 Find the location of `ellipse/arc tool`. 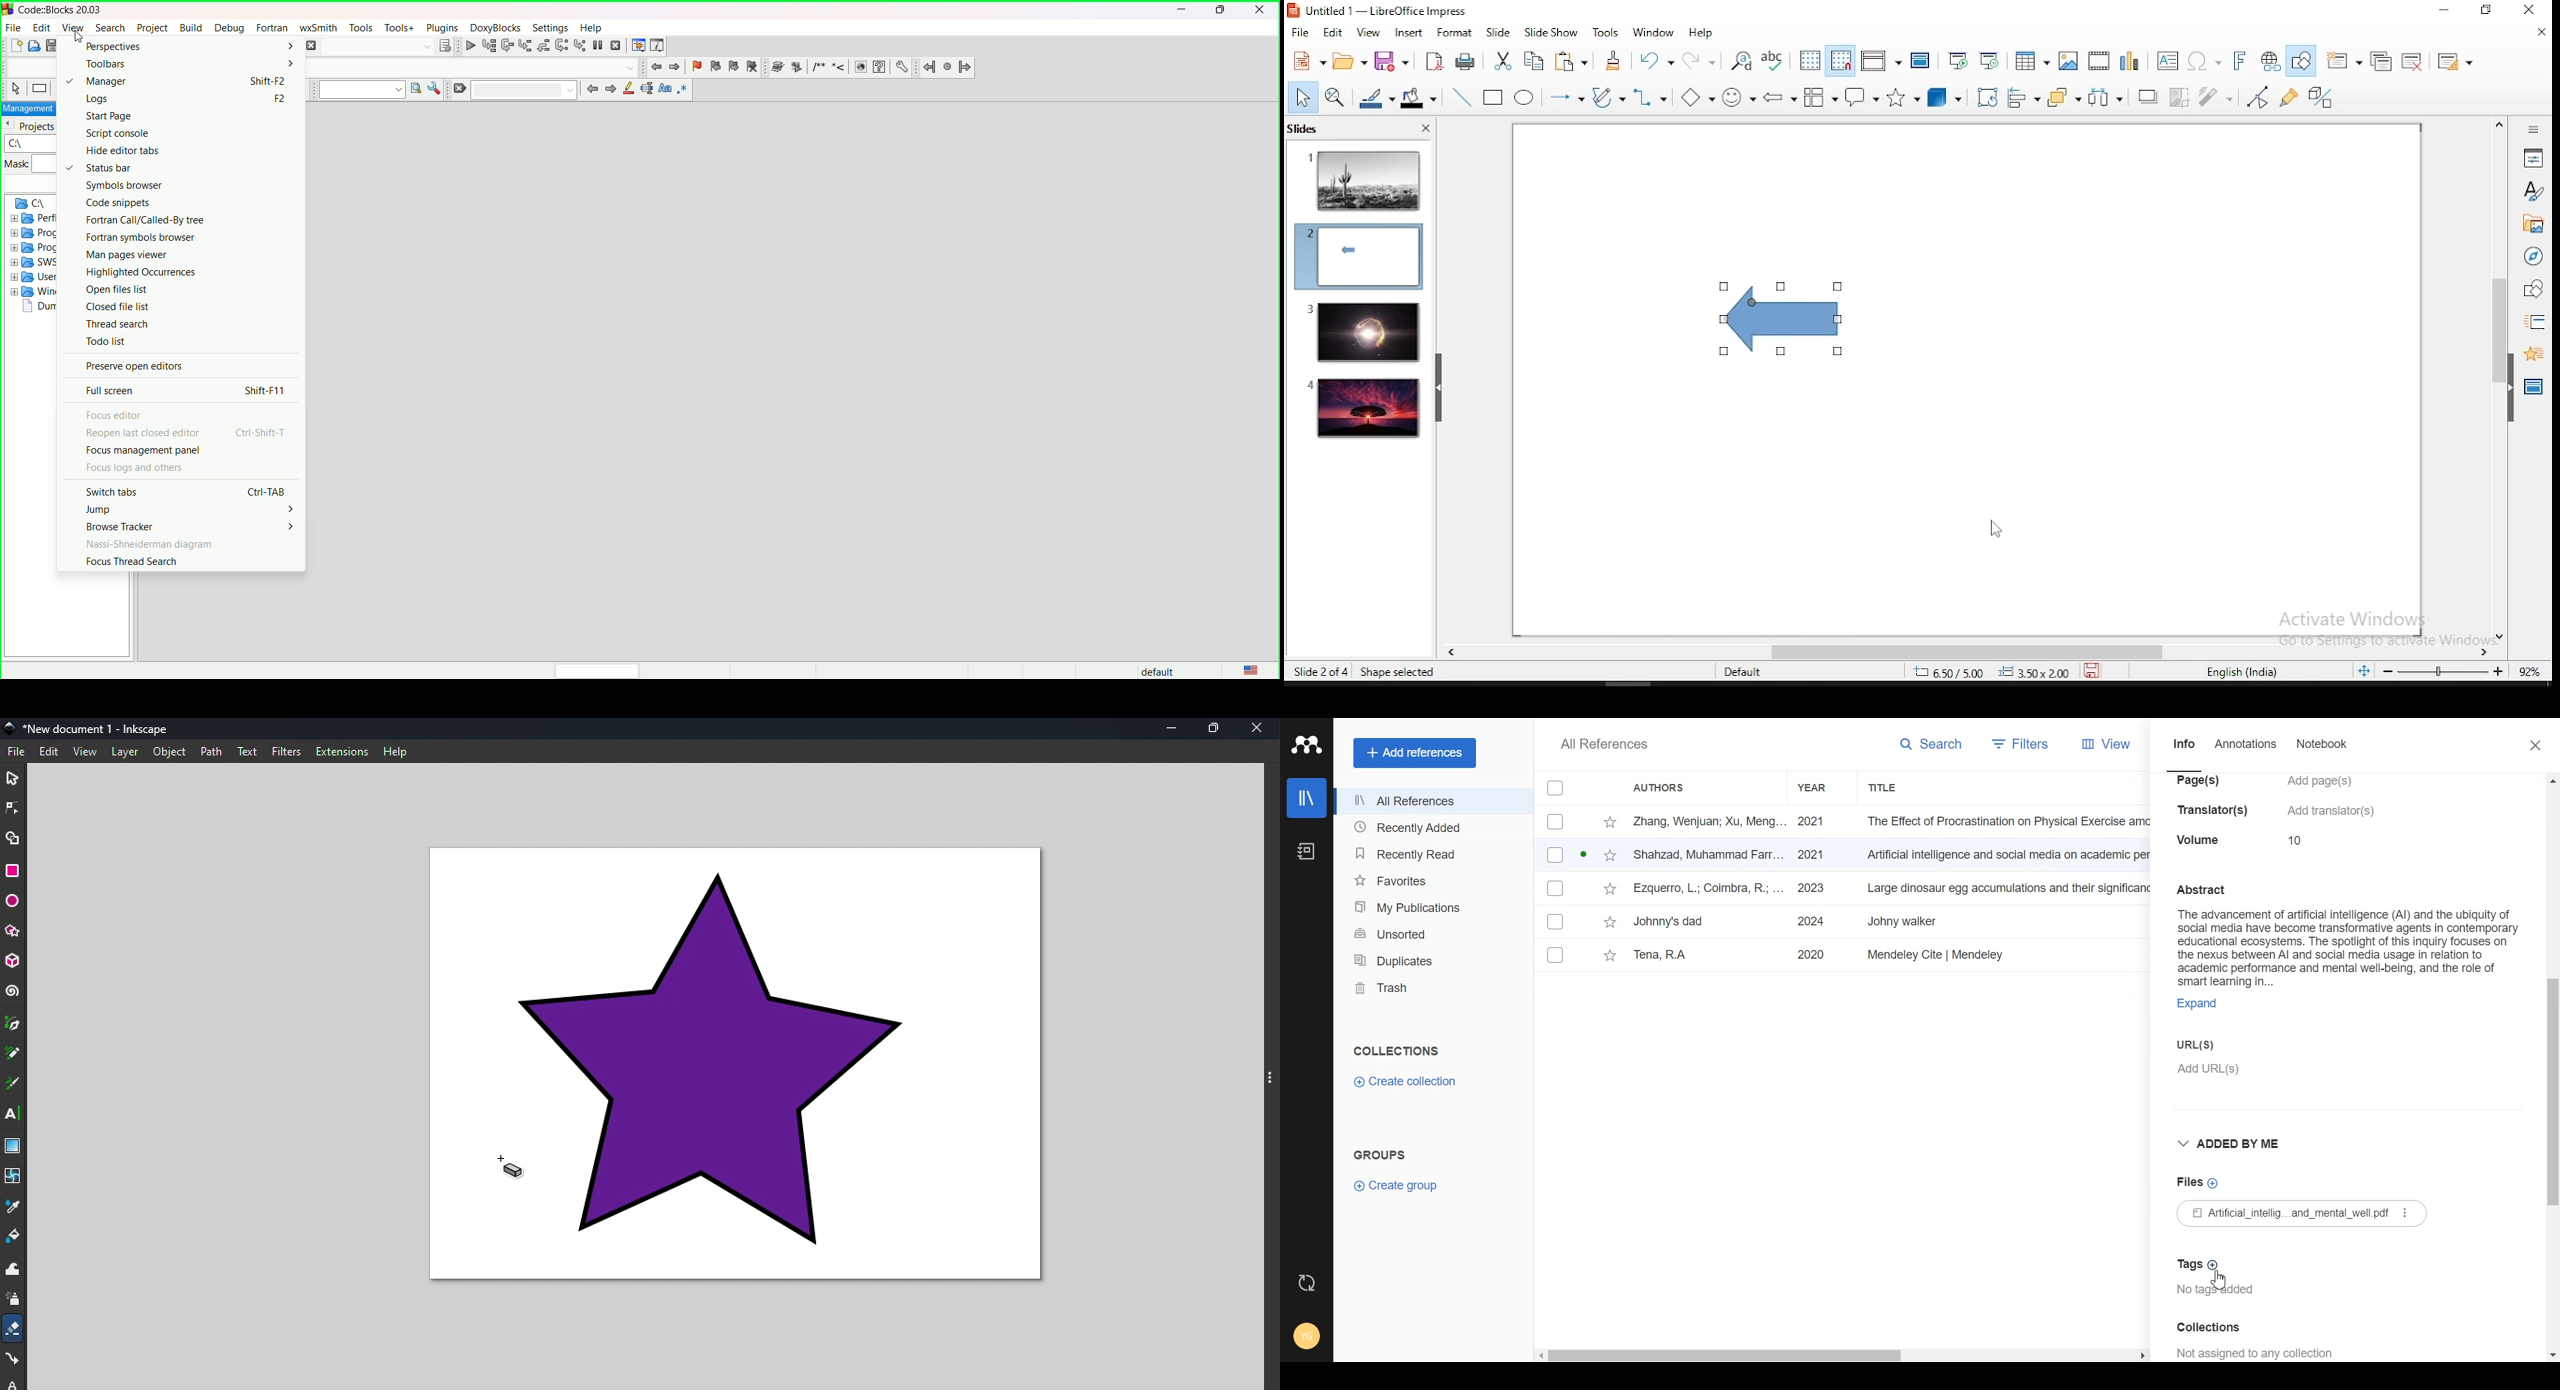

ellipse/arc tool is located at coordinates (12, 902).